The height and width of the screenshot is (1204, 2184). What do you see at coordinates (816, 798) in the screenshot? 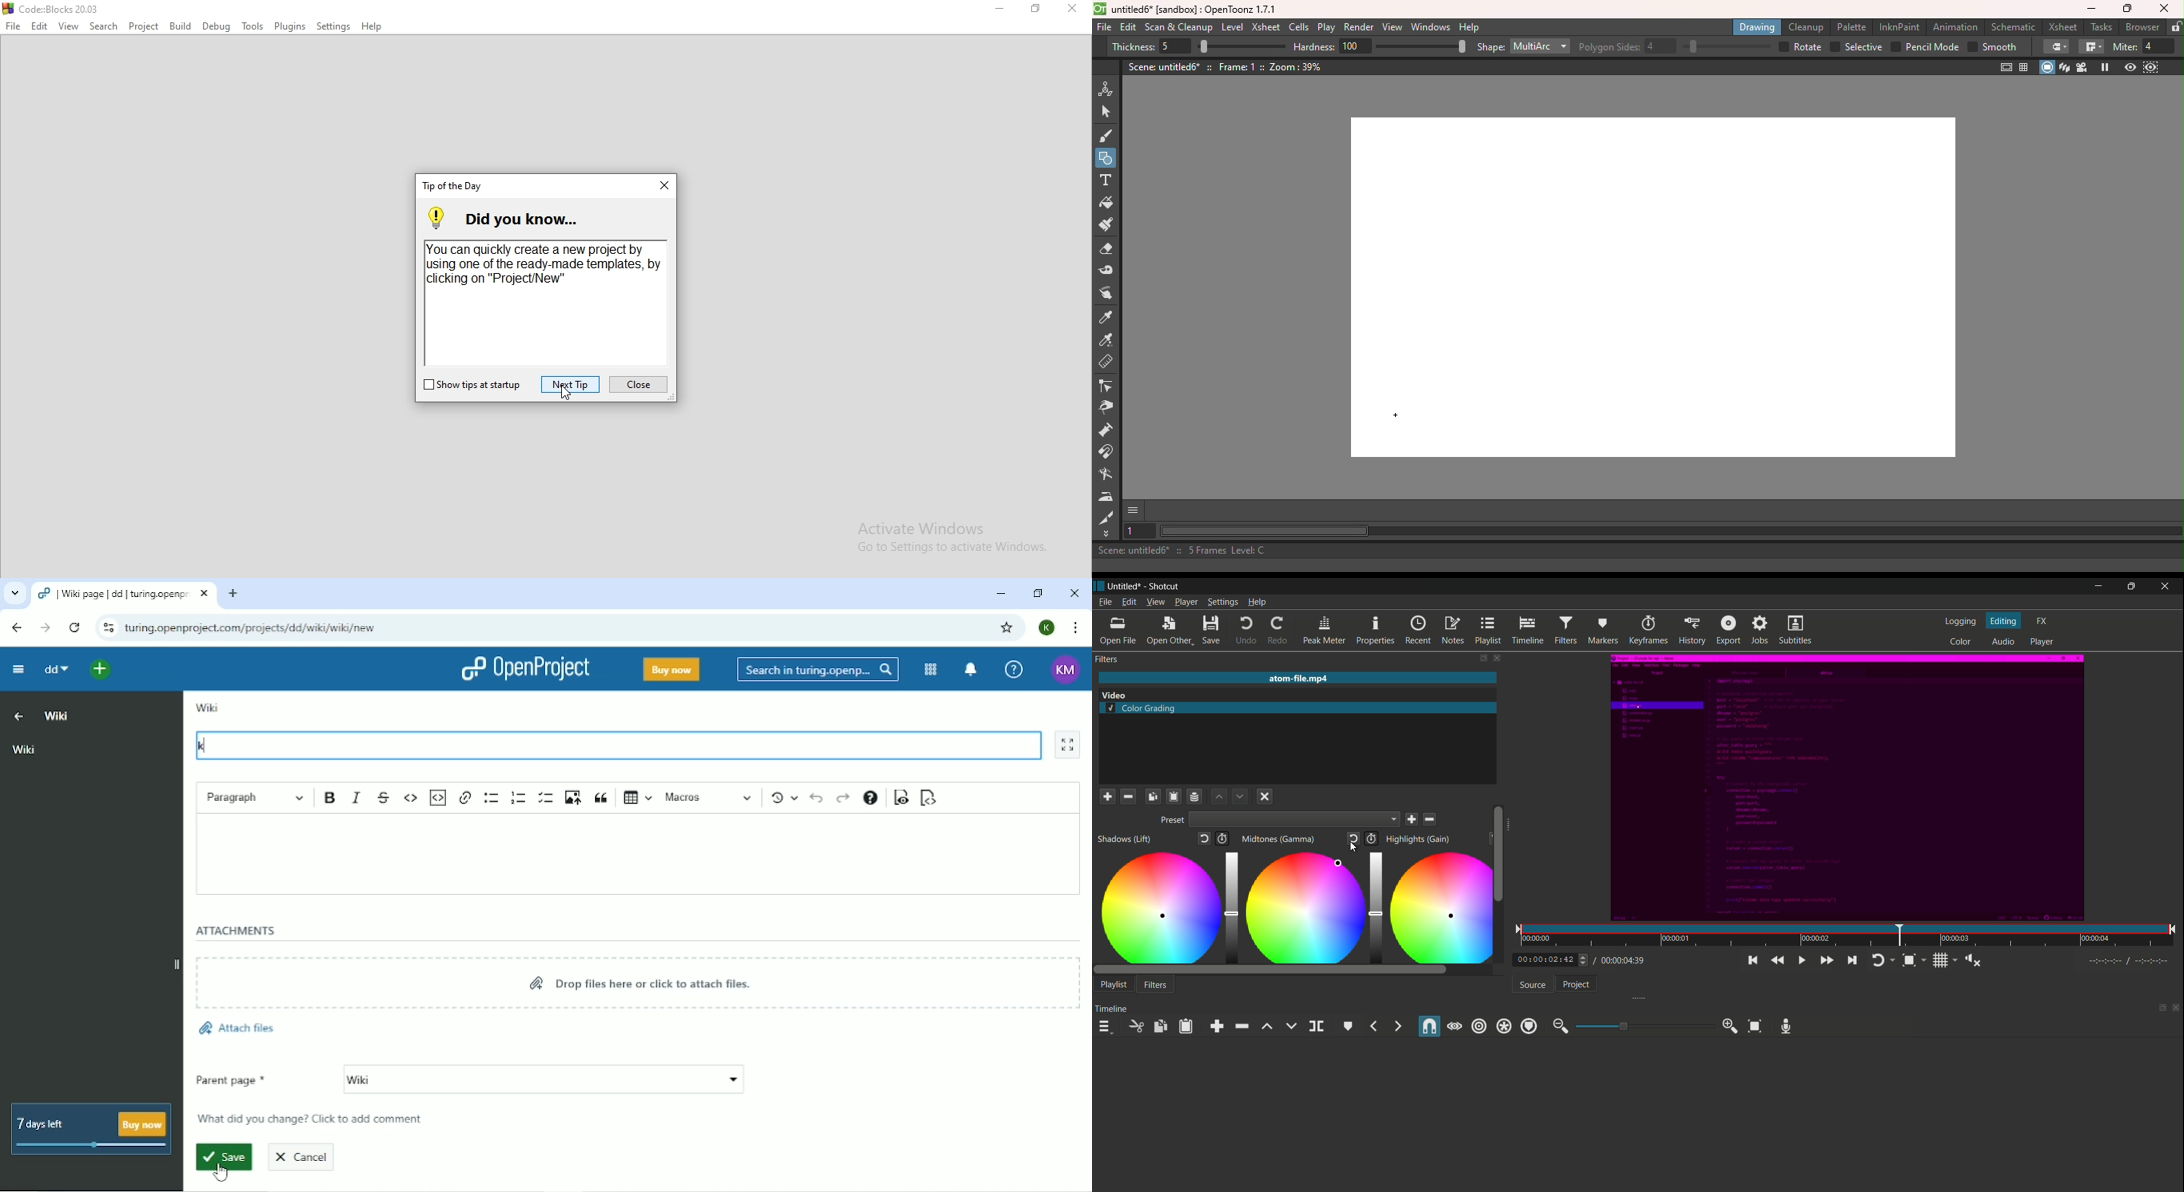
I see `Undo` at bounding box center [816, 798].